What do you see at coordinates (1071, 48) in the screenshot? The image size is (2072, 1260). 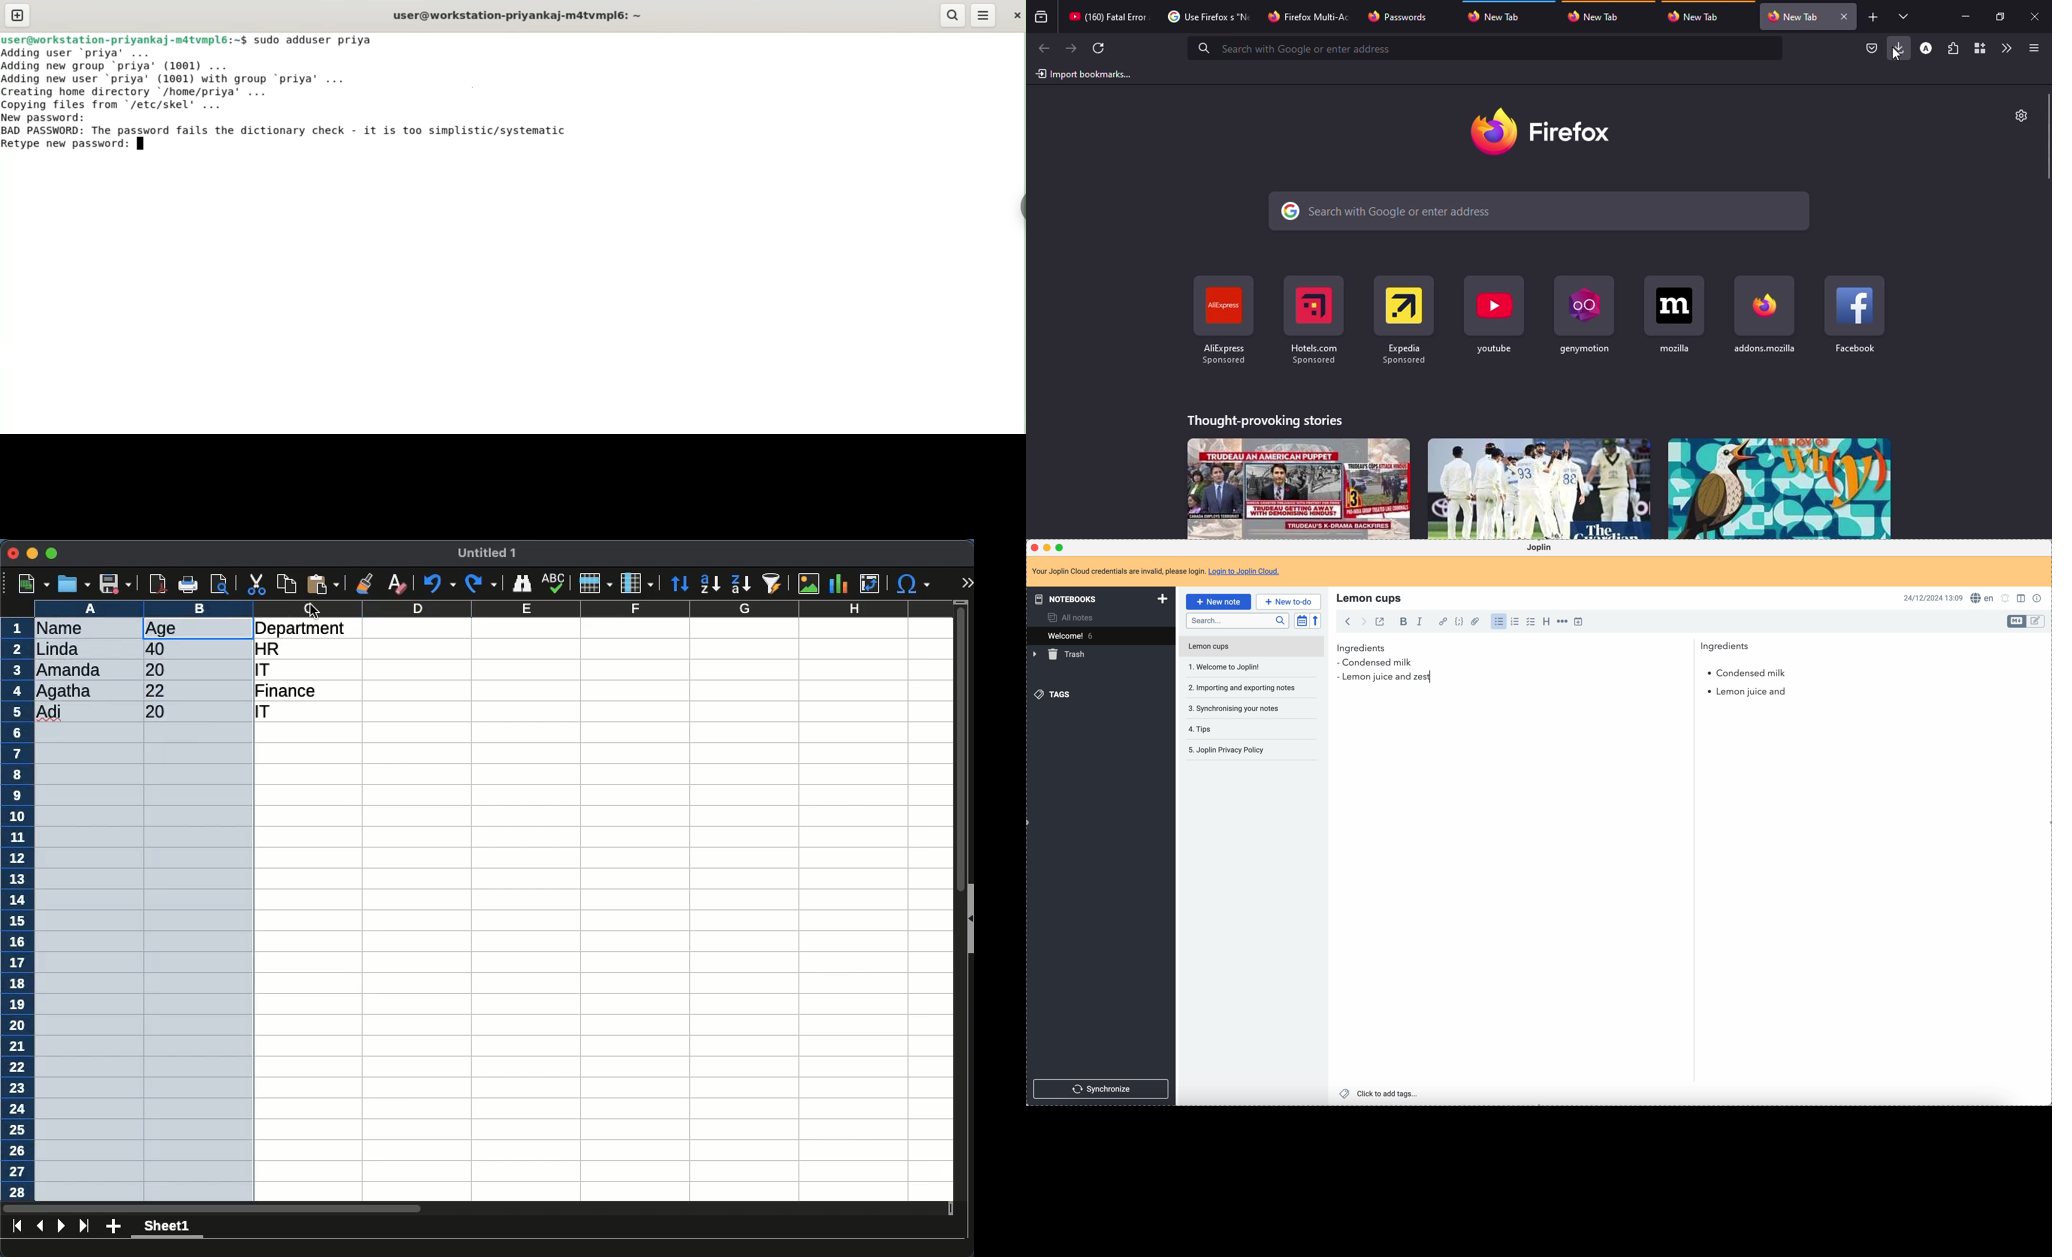 I see `forward` at bounding box center [1071, 48].